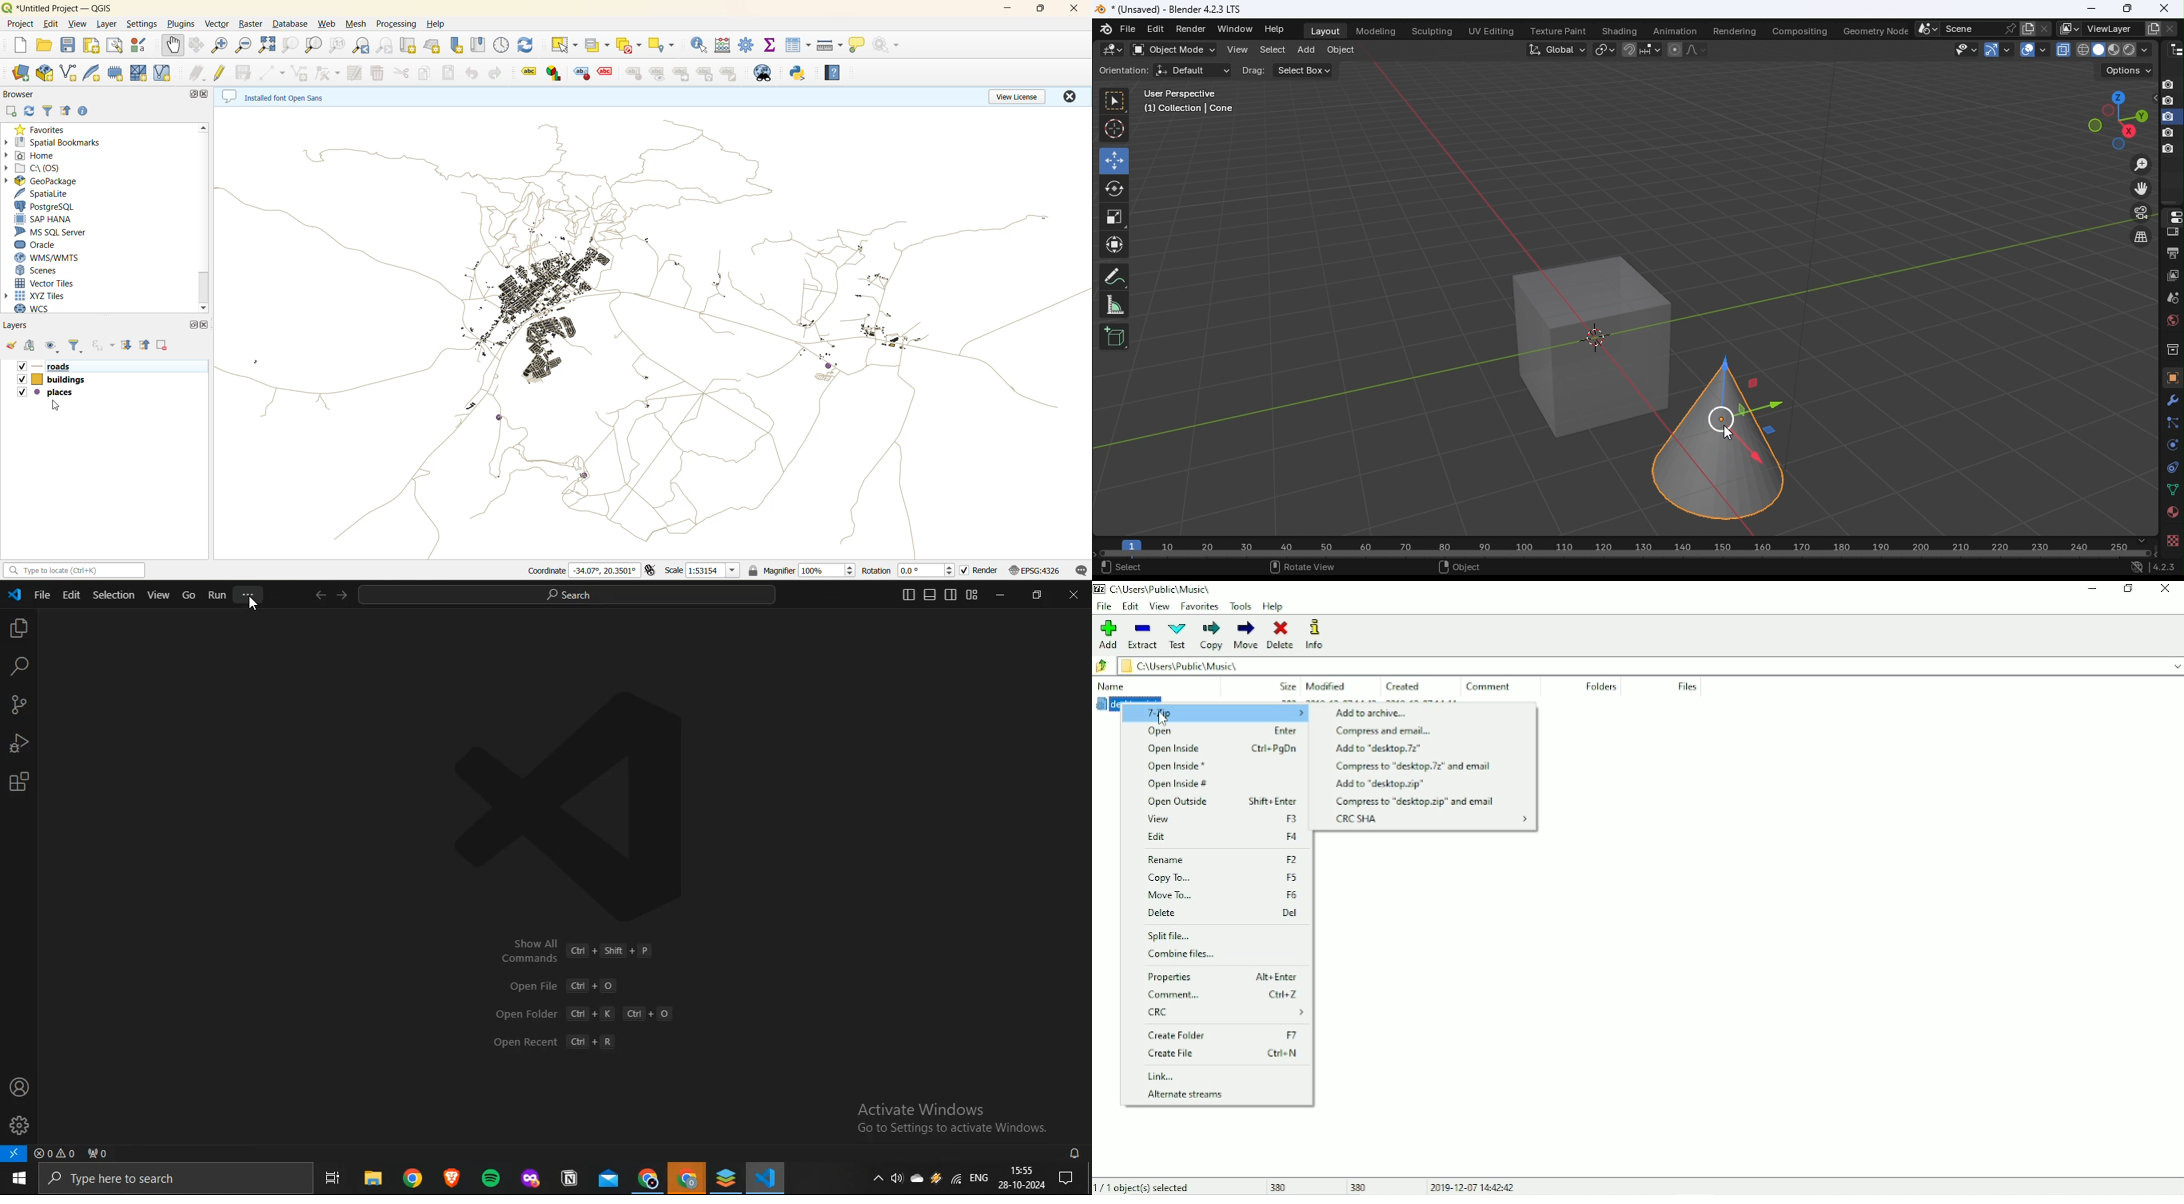 This screenshot has width=2184, height=1204. Describe the element at coordinates (44, 245) in the screenshot. I see `oracle` at that location.